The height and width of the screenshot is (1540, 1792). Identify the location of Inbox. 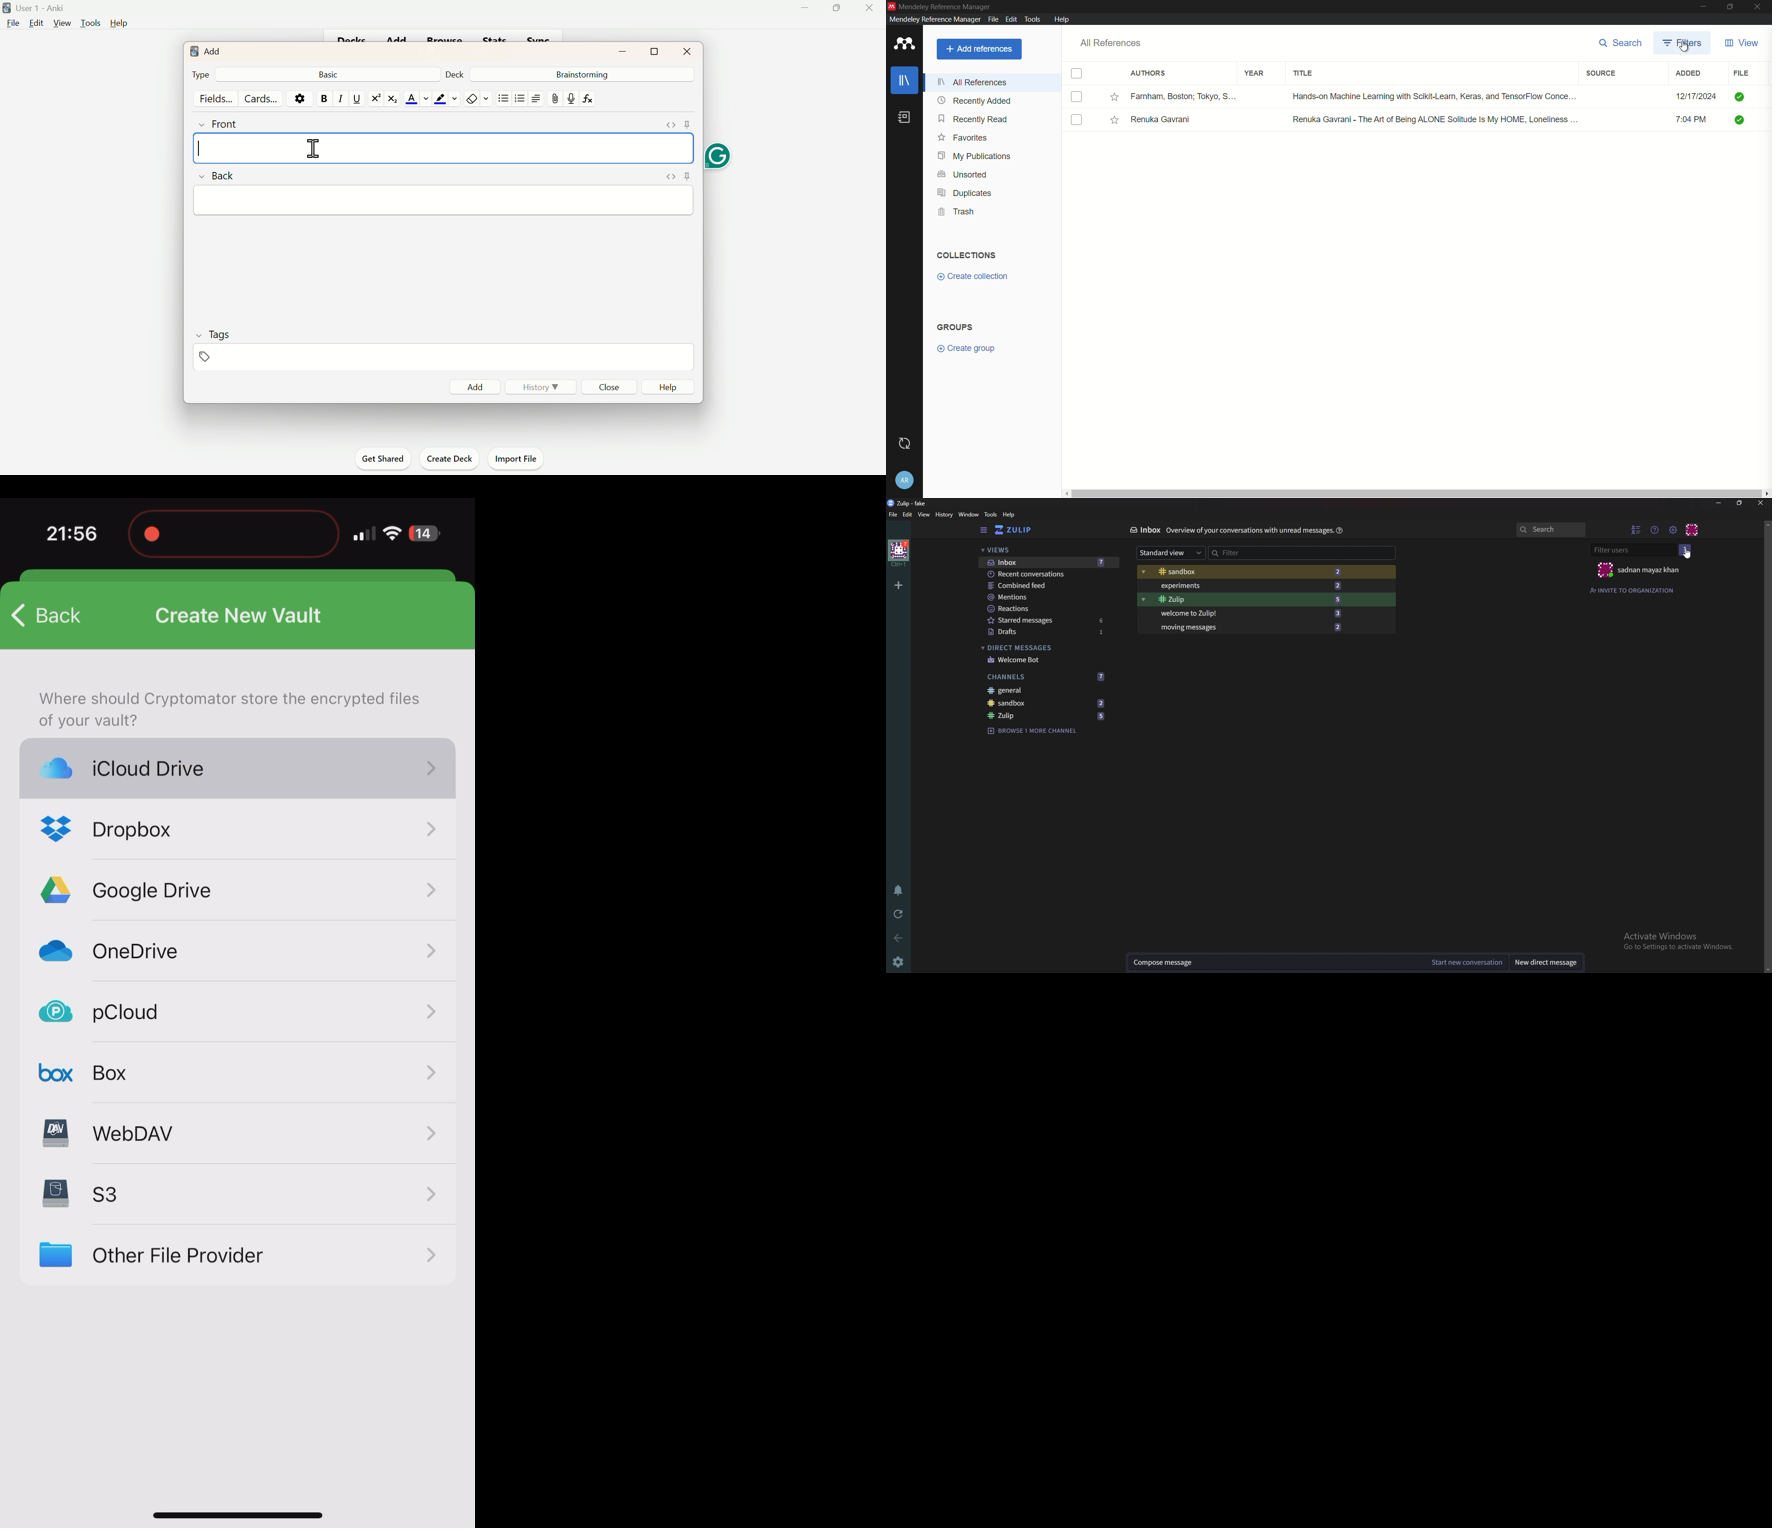
(1142, 530).